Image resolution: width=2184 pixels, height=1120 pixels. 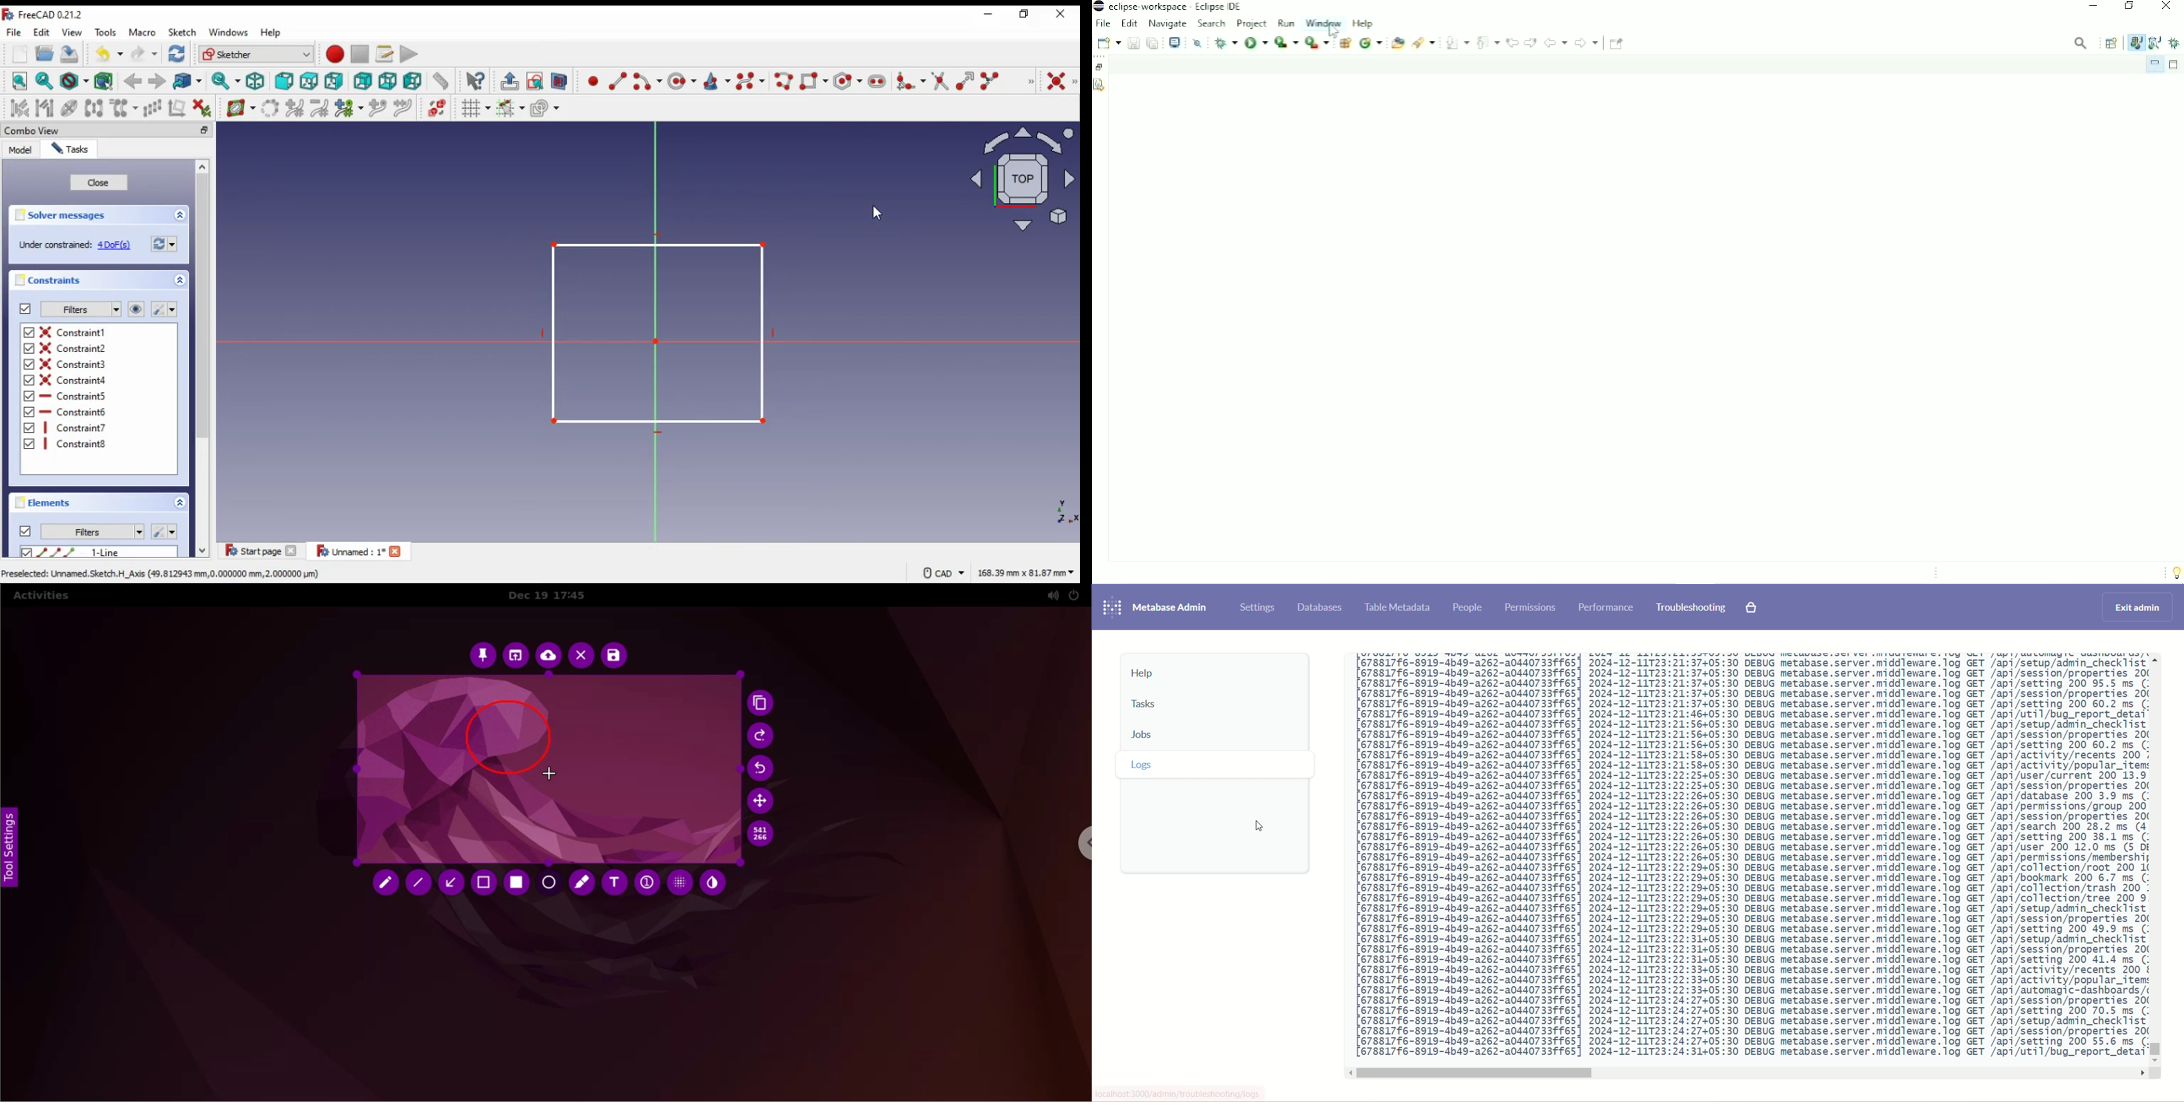 What do you see at coordinates (80, 310) in the screenshot?
I see `filter` at bounding box center [80, 310].